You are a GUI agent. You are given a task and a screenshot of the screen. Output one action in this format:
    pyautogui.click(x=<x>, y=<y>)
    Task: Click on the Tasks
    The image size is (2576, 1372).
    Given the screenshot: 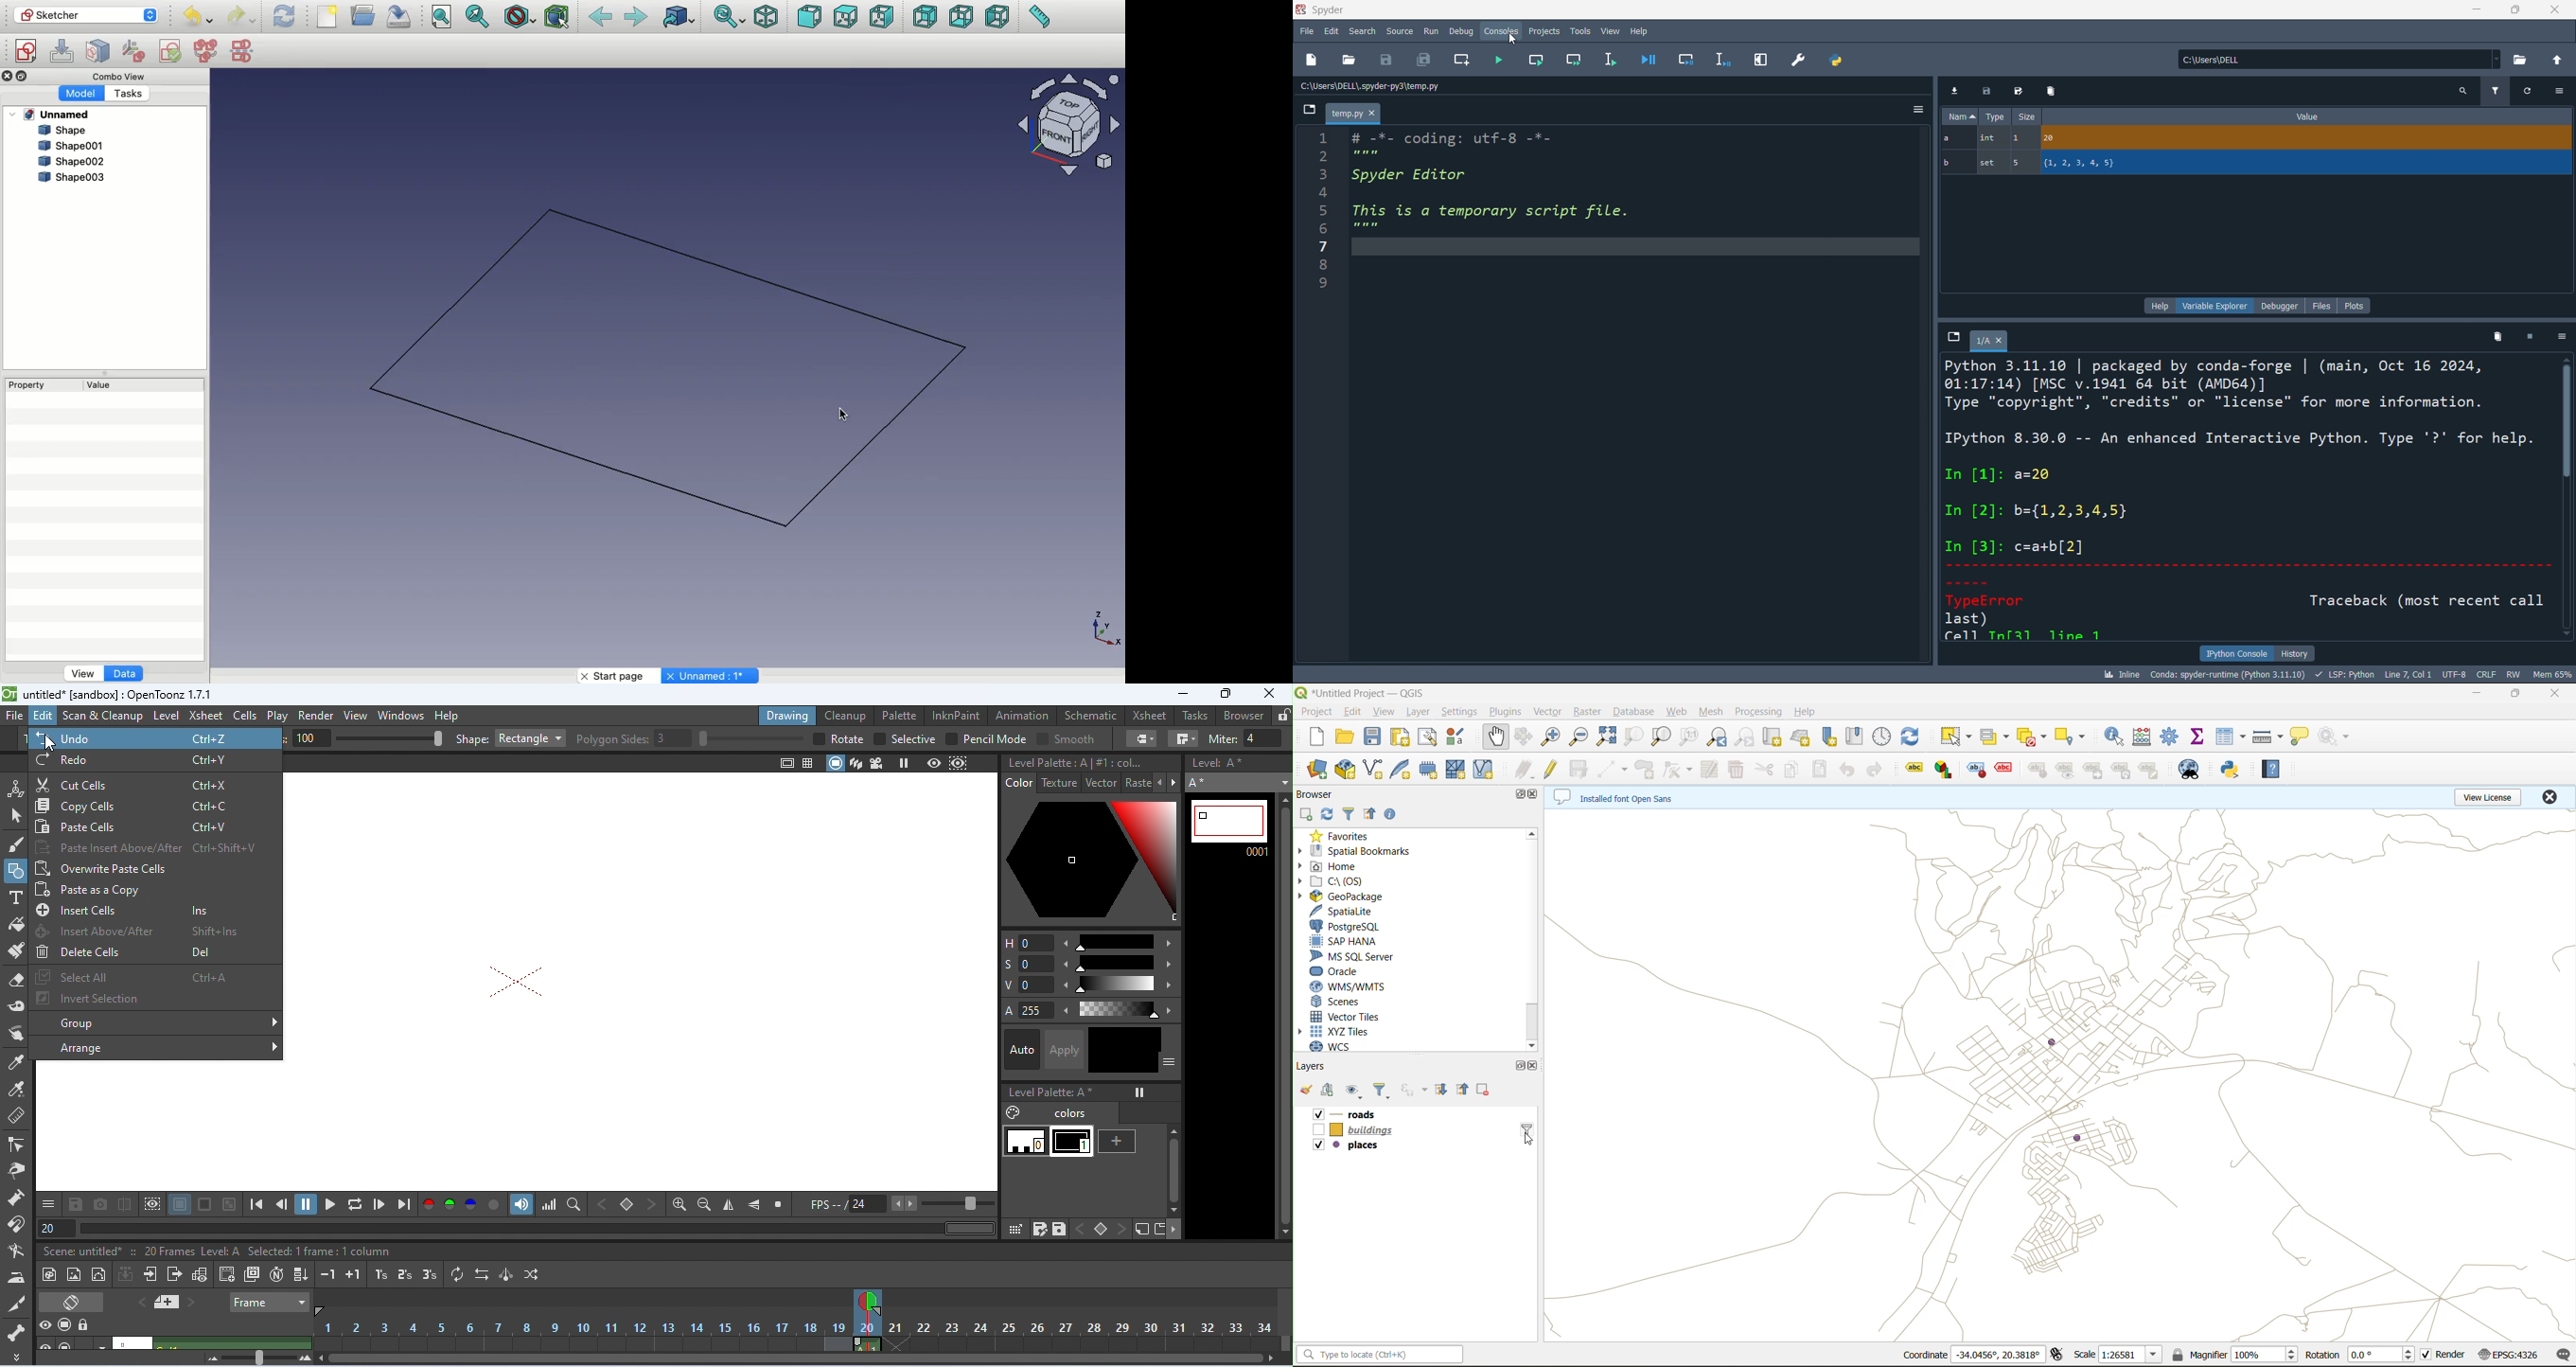 What is the action you would take?
    pyautogui.click(x=127, y=95)
    